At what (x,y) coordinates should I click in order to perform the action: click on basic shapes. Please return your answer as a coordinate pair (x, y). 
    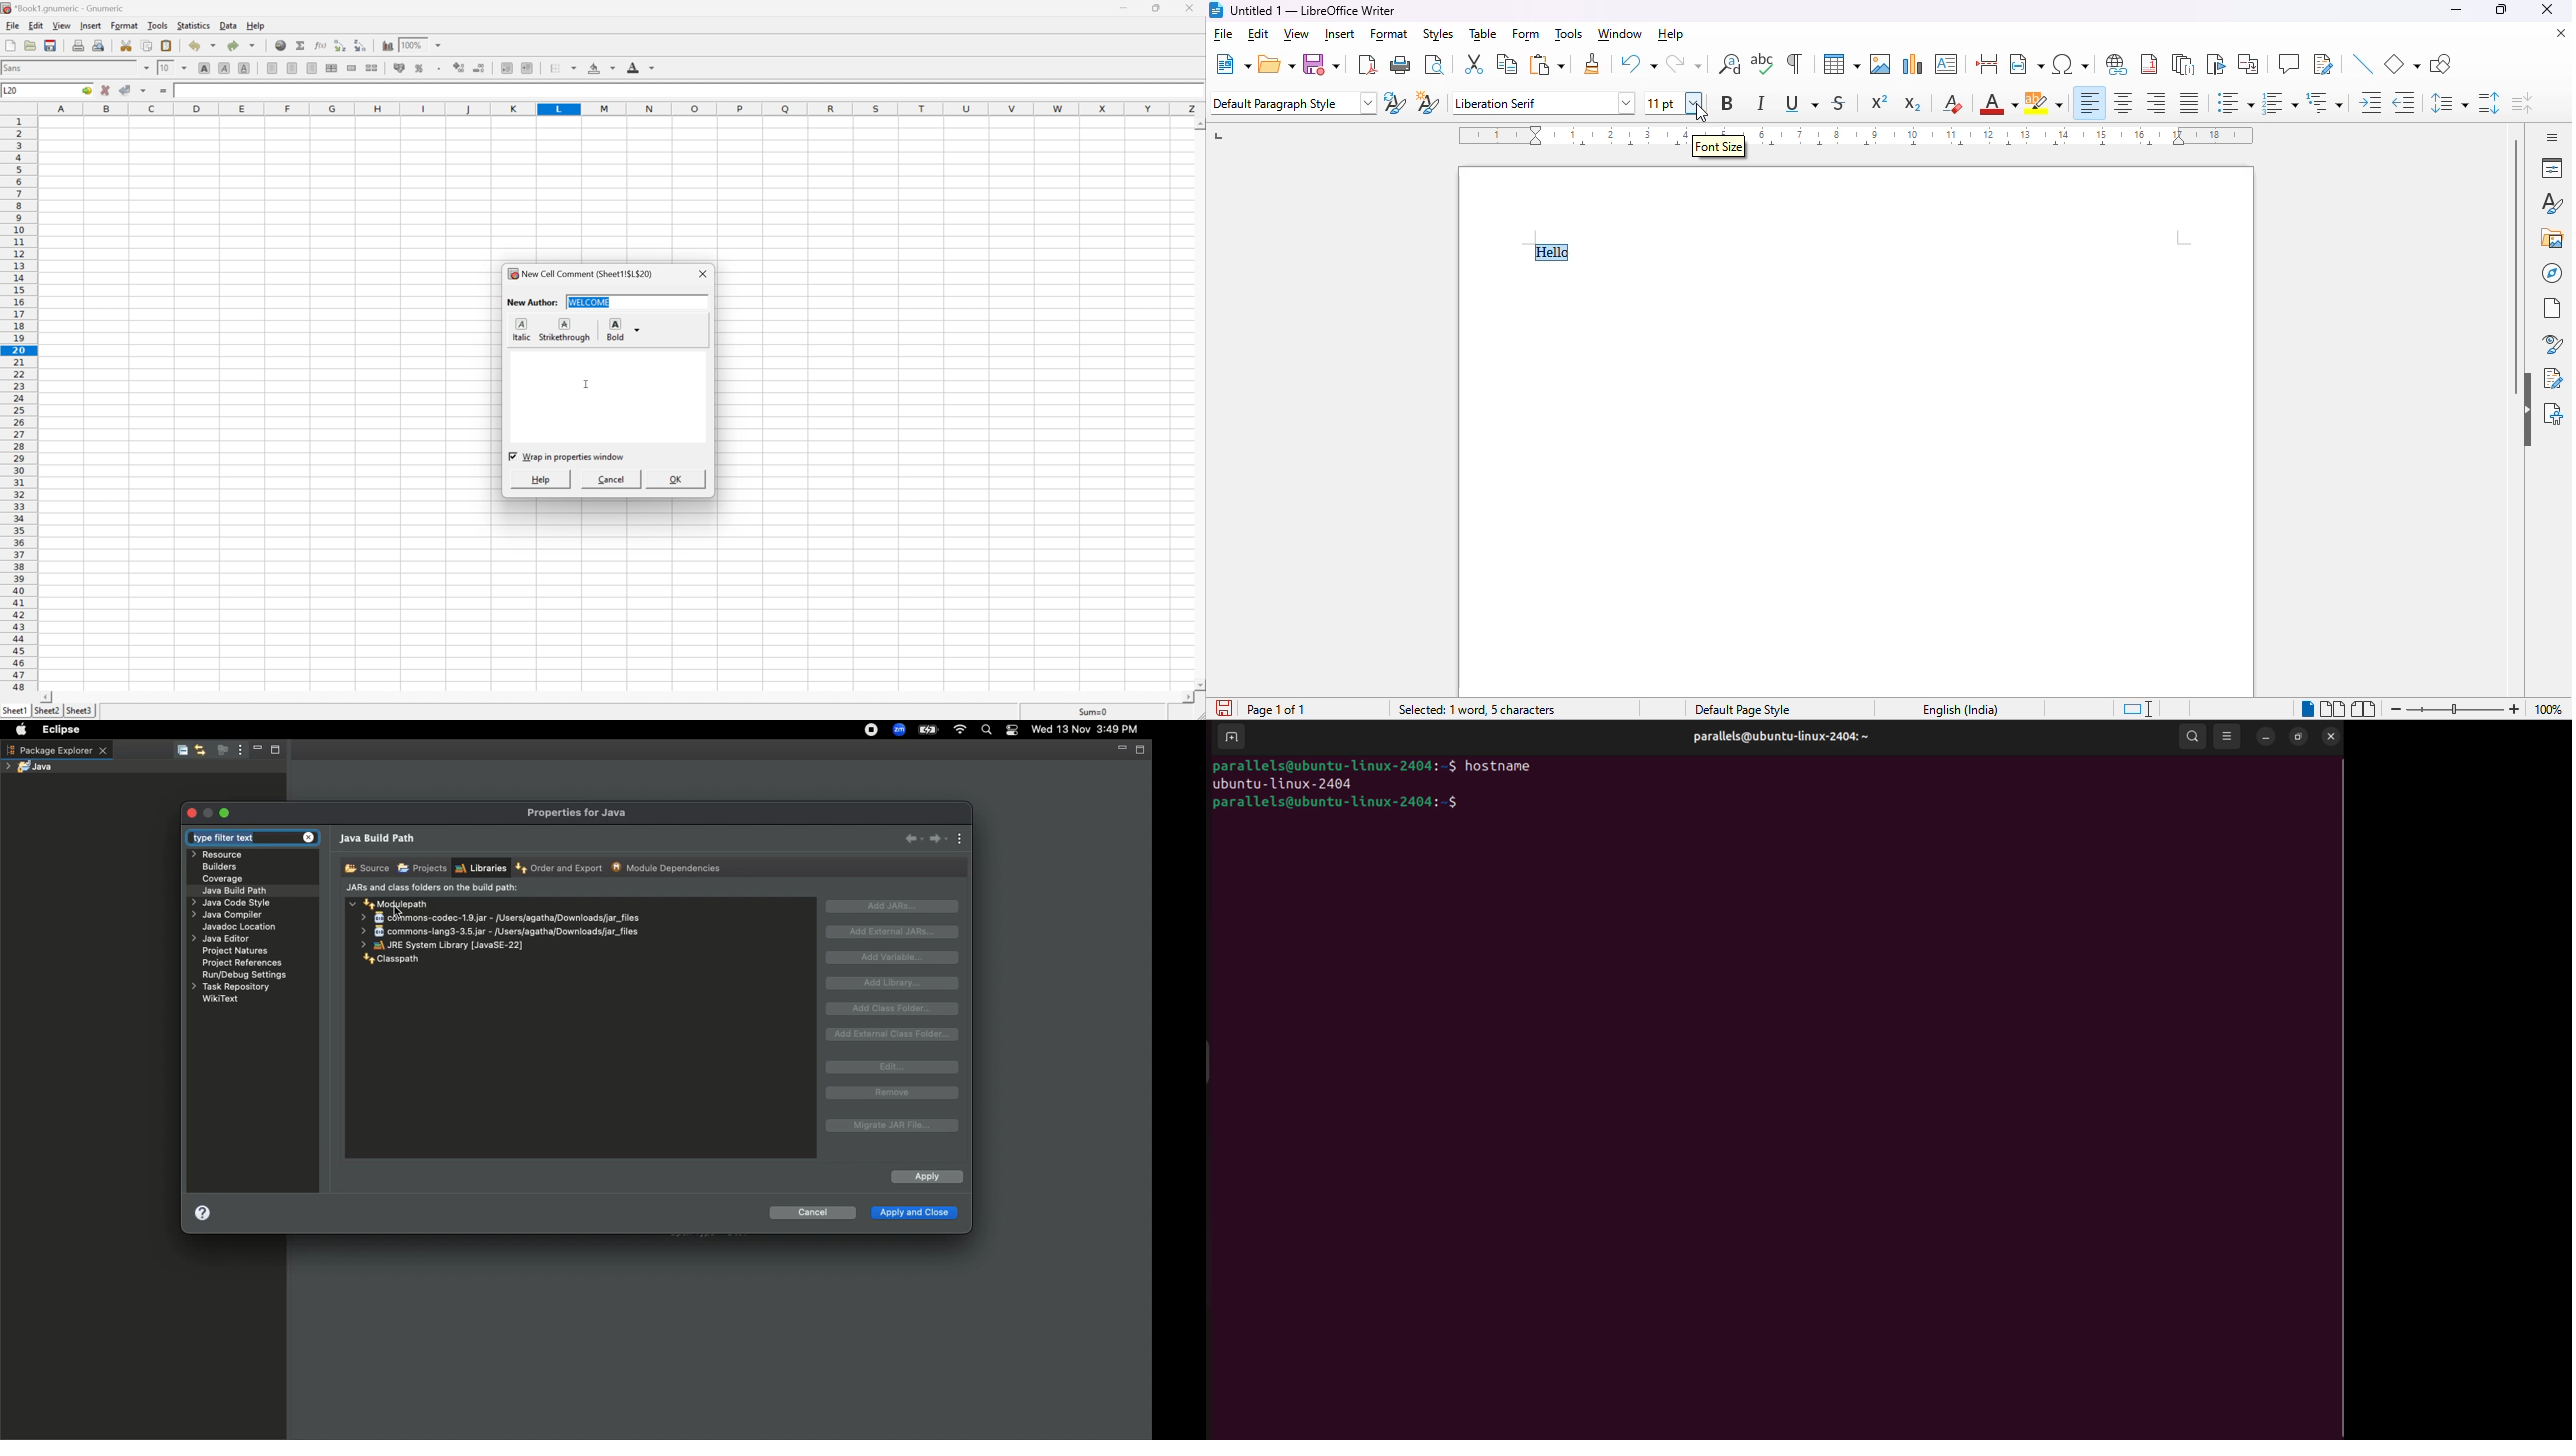
    Looking at the image, I should click on (2402, 65).